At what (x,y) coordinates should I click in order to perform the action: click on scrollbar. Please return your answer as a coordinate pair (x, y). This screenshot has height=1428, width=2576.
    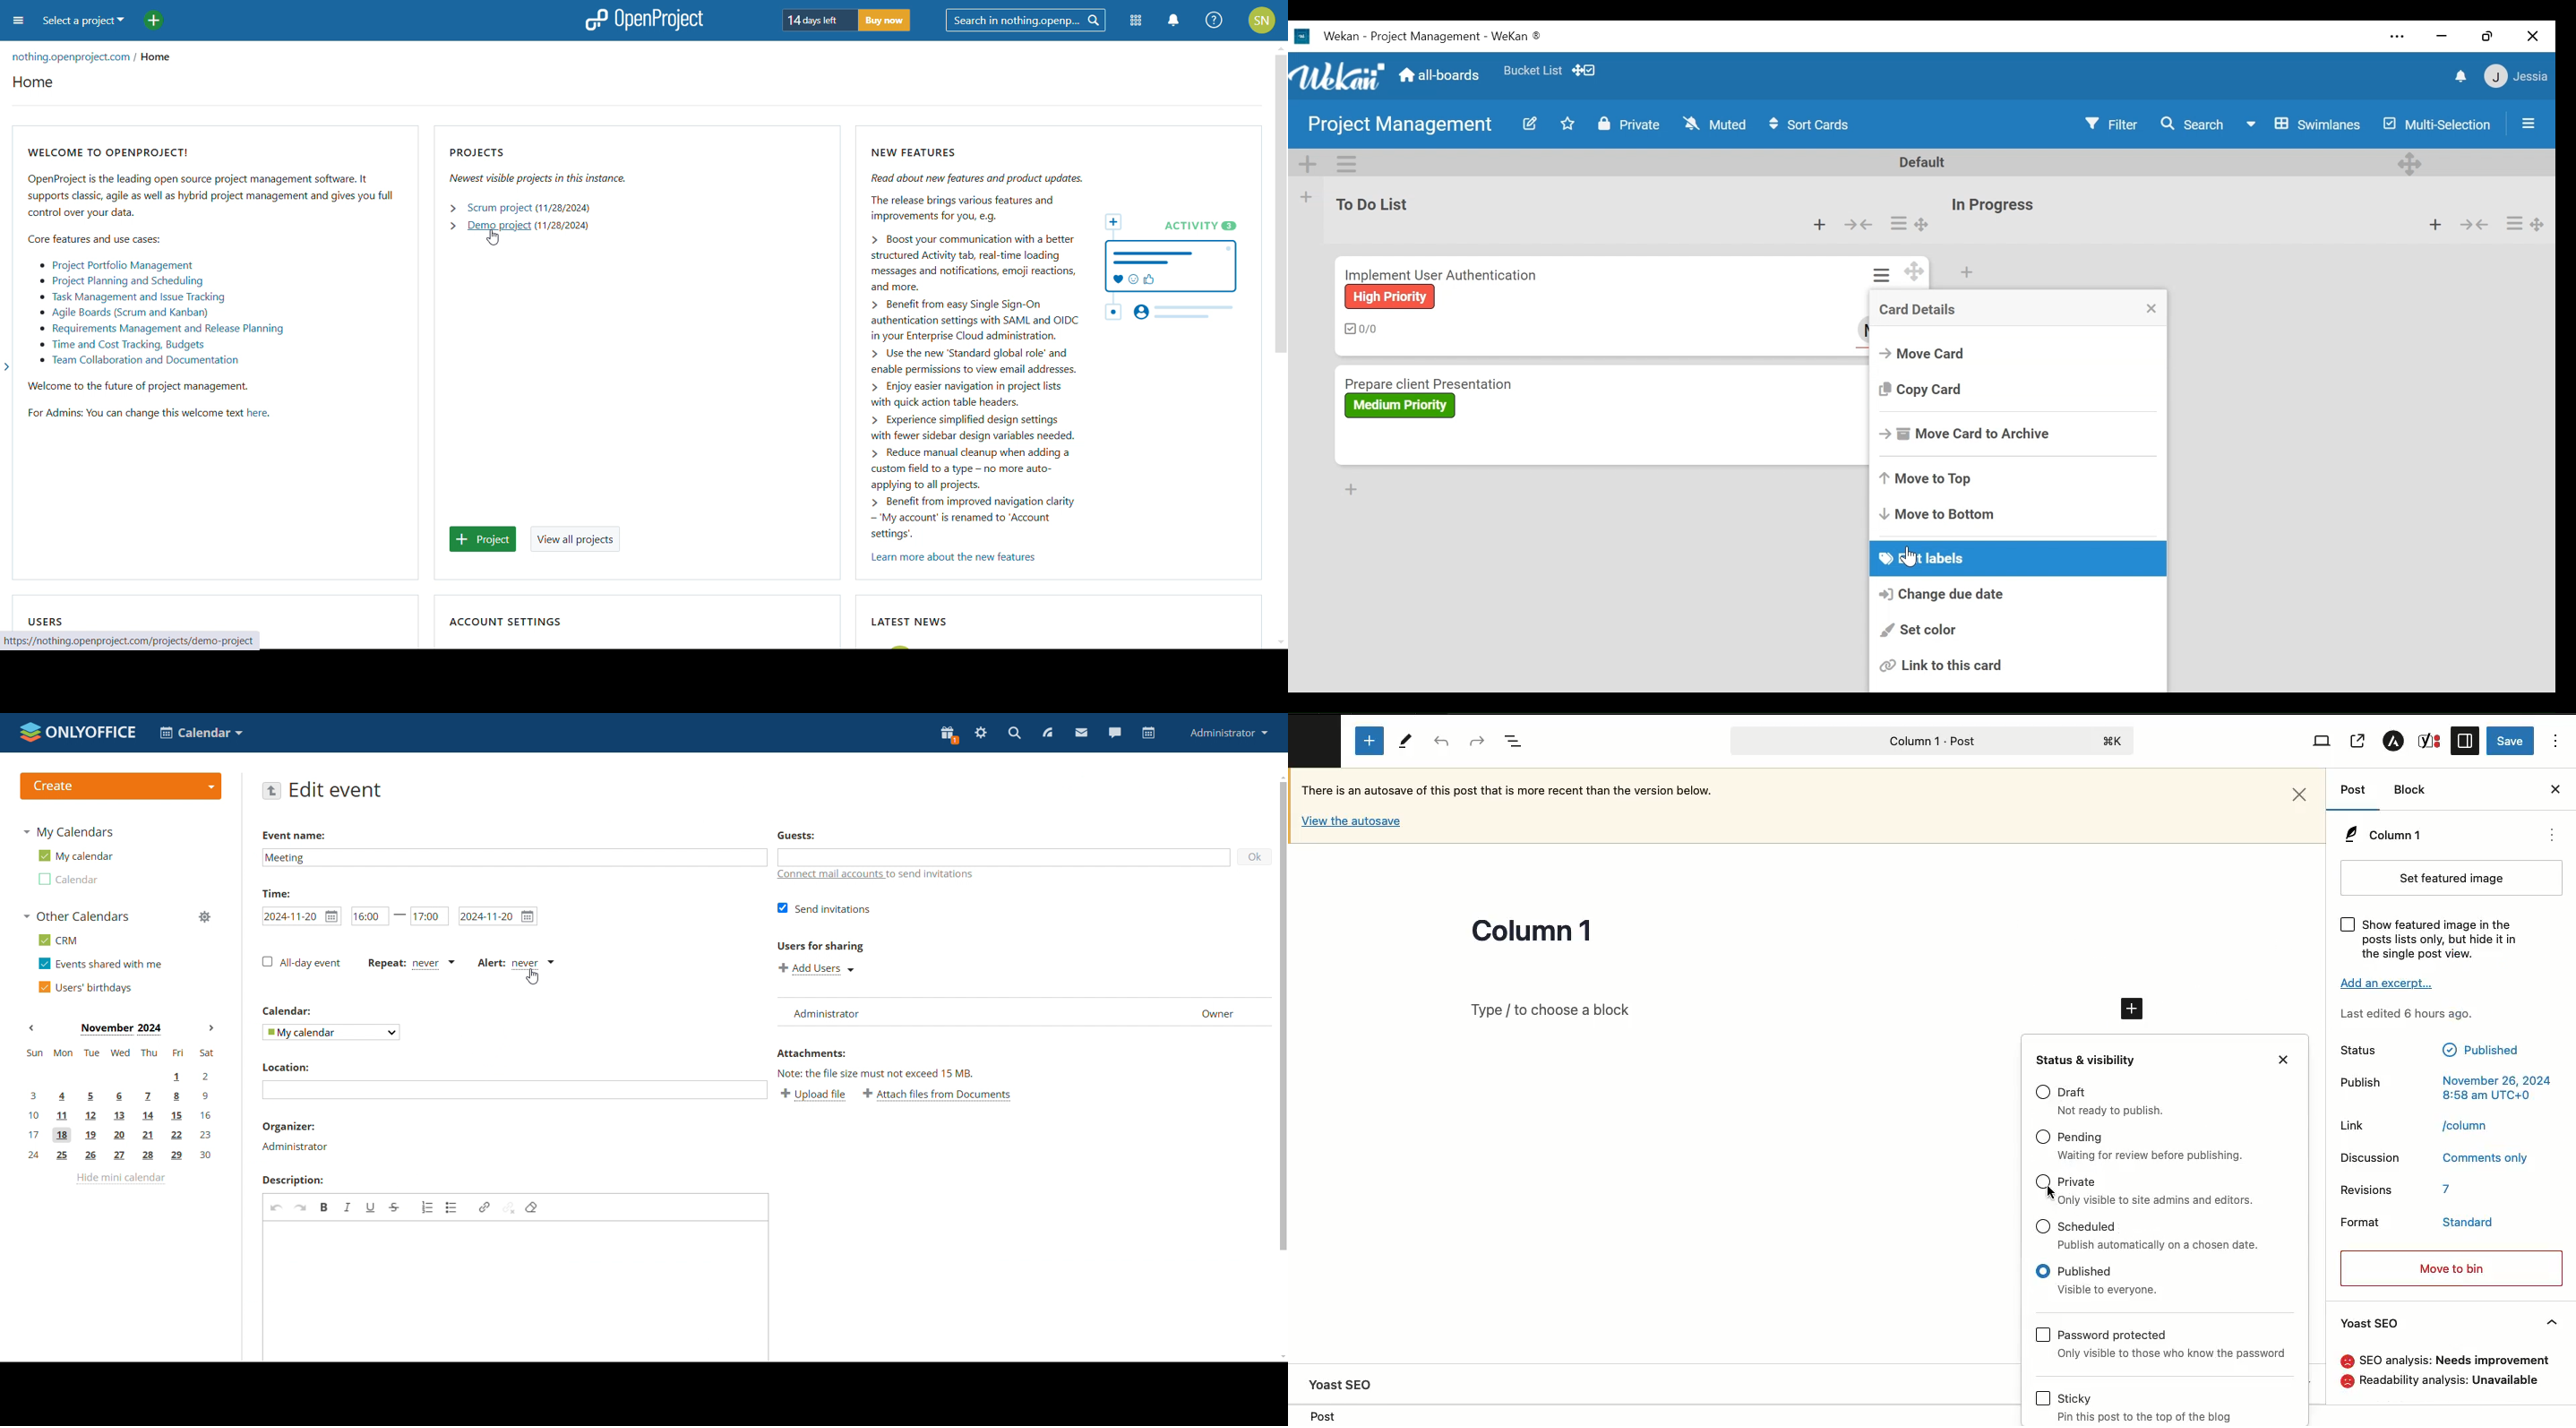
    Looking at the image, I should click on (1284, 1015).